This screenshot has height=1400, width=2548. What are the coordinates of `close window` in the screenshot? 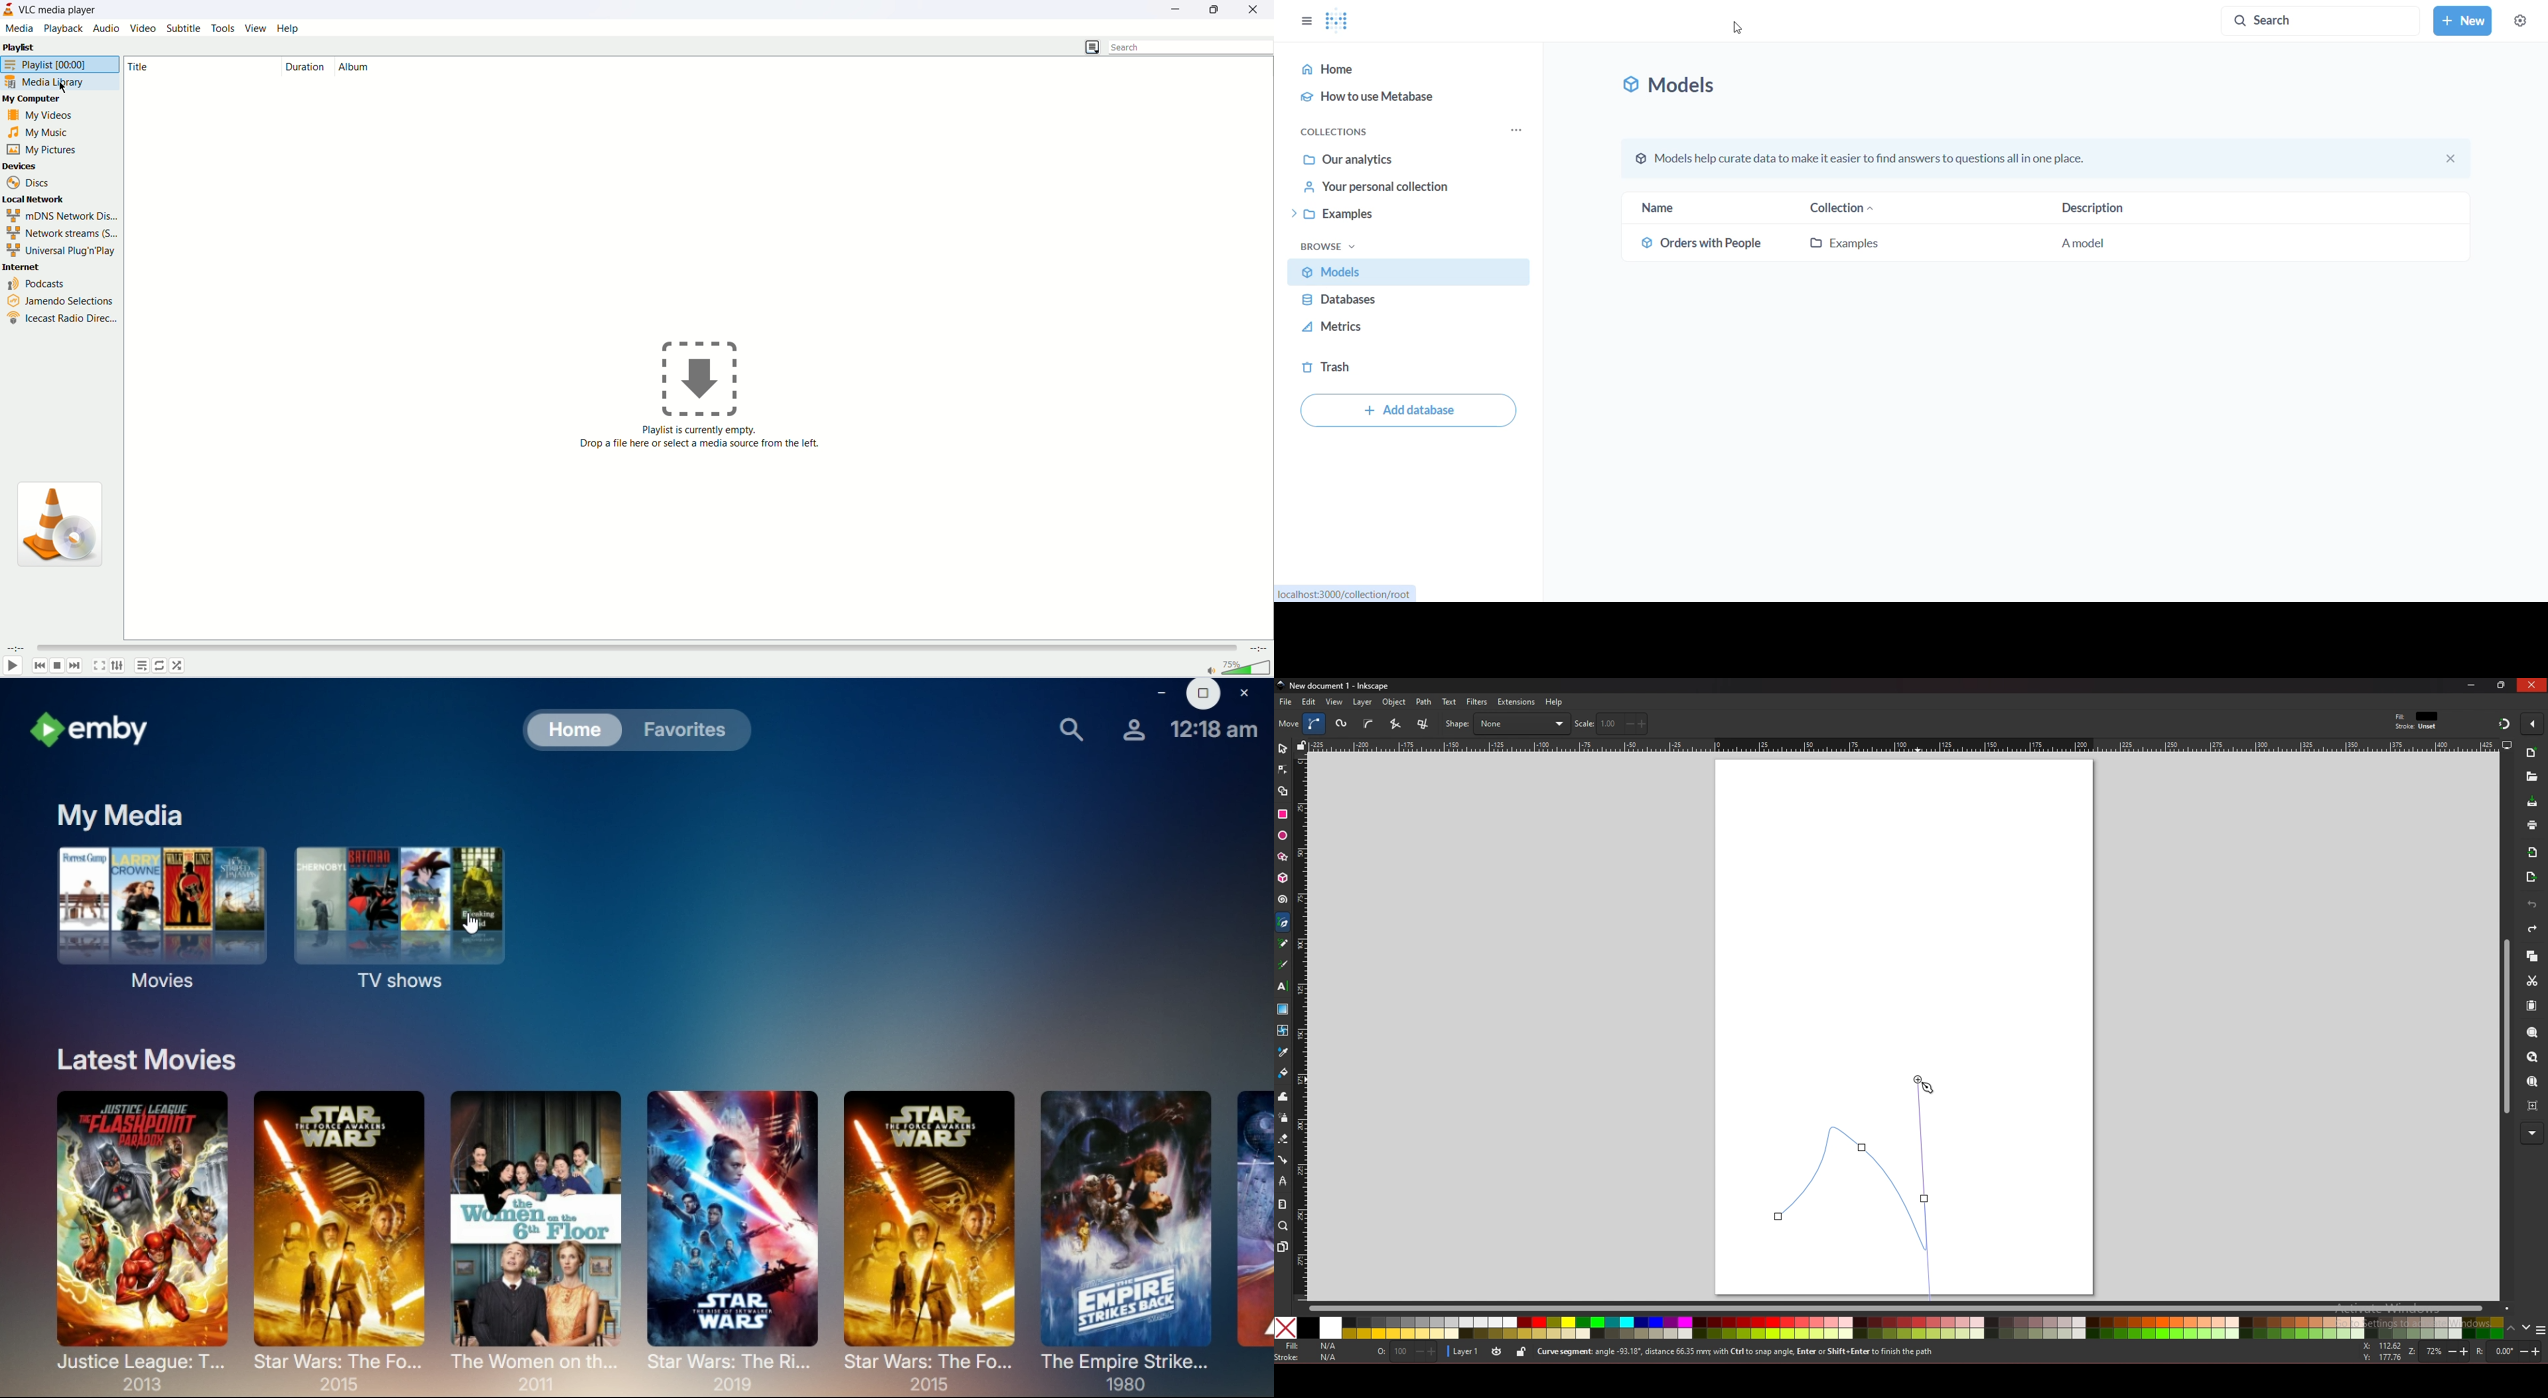 It's located at (1245, 694).